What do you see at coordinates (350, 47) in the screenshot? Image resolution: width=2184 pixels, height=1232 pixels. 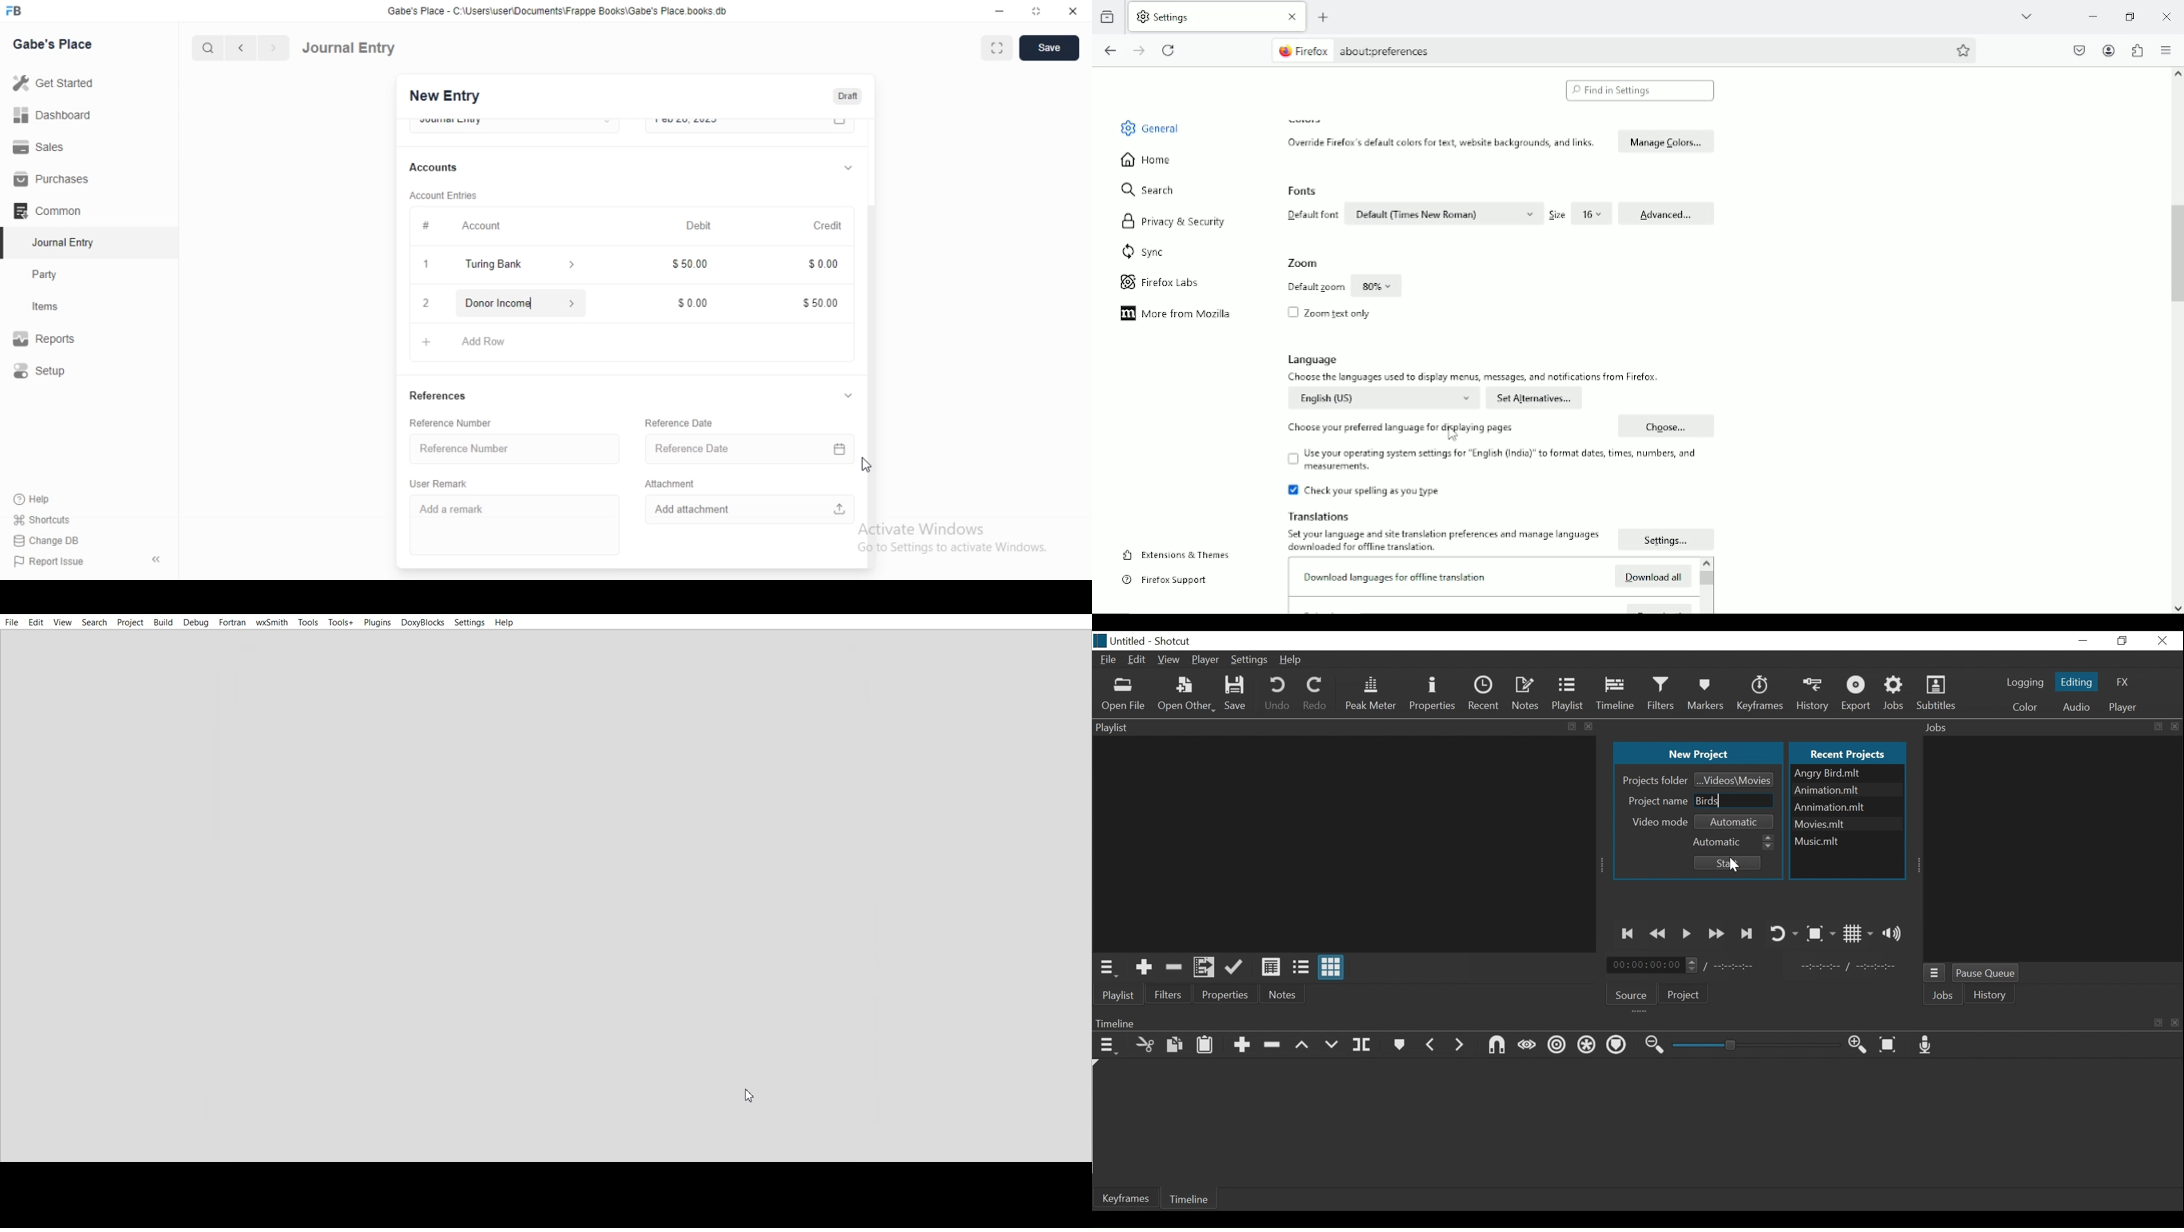 I see `Journal Entry` at bounding box center [350, 47].